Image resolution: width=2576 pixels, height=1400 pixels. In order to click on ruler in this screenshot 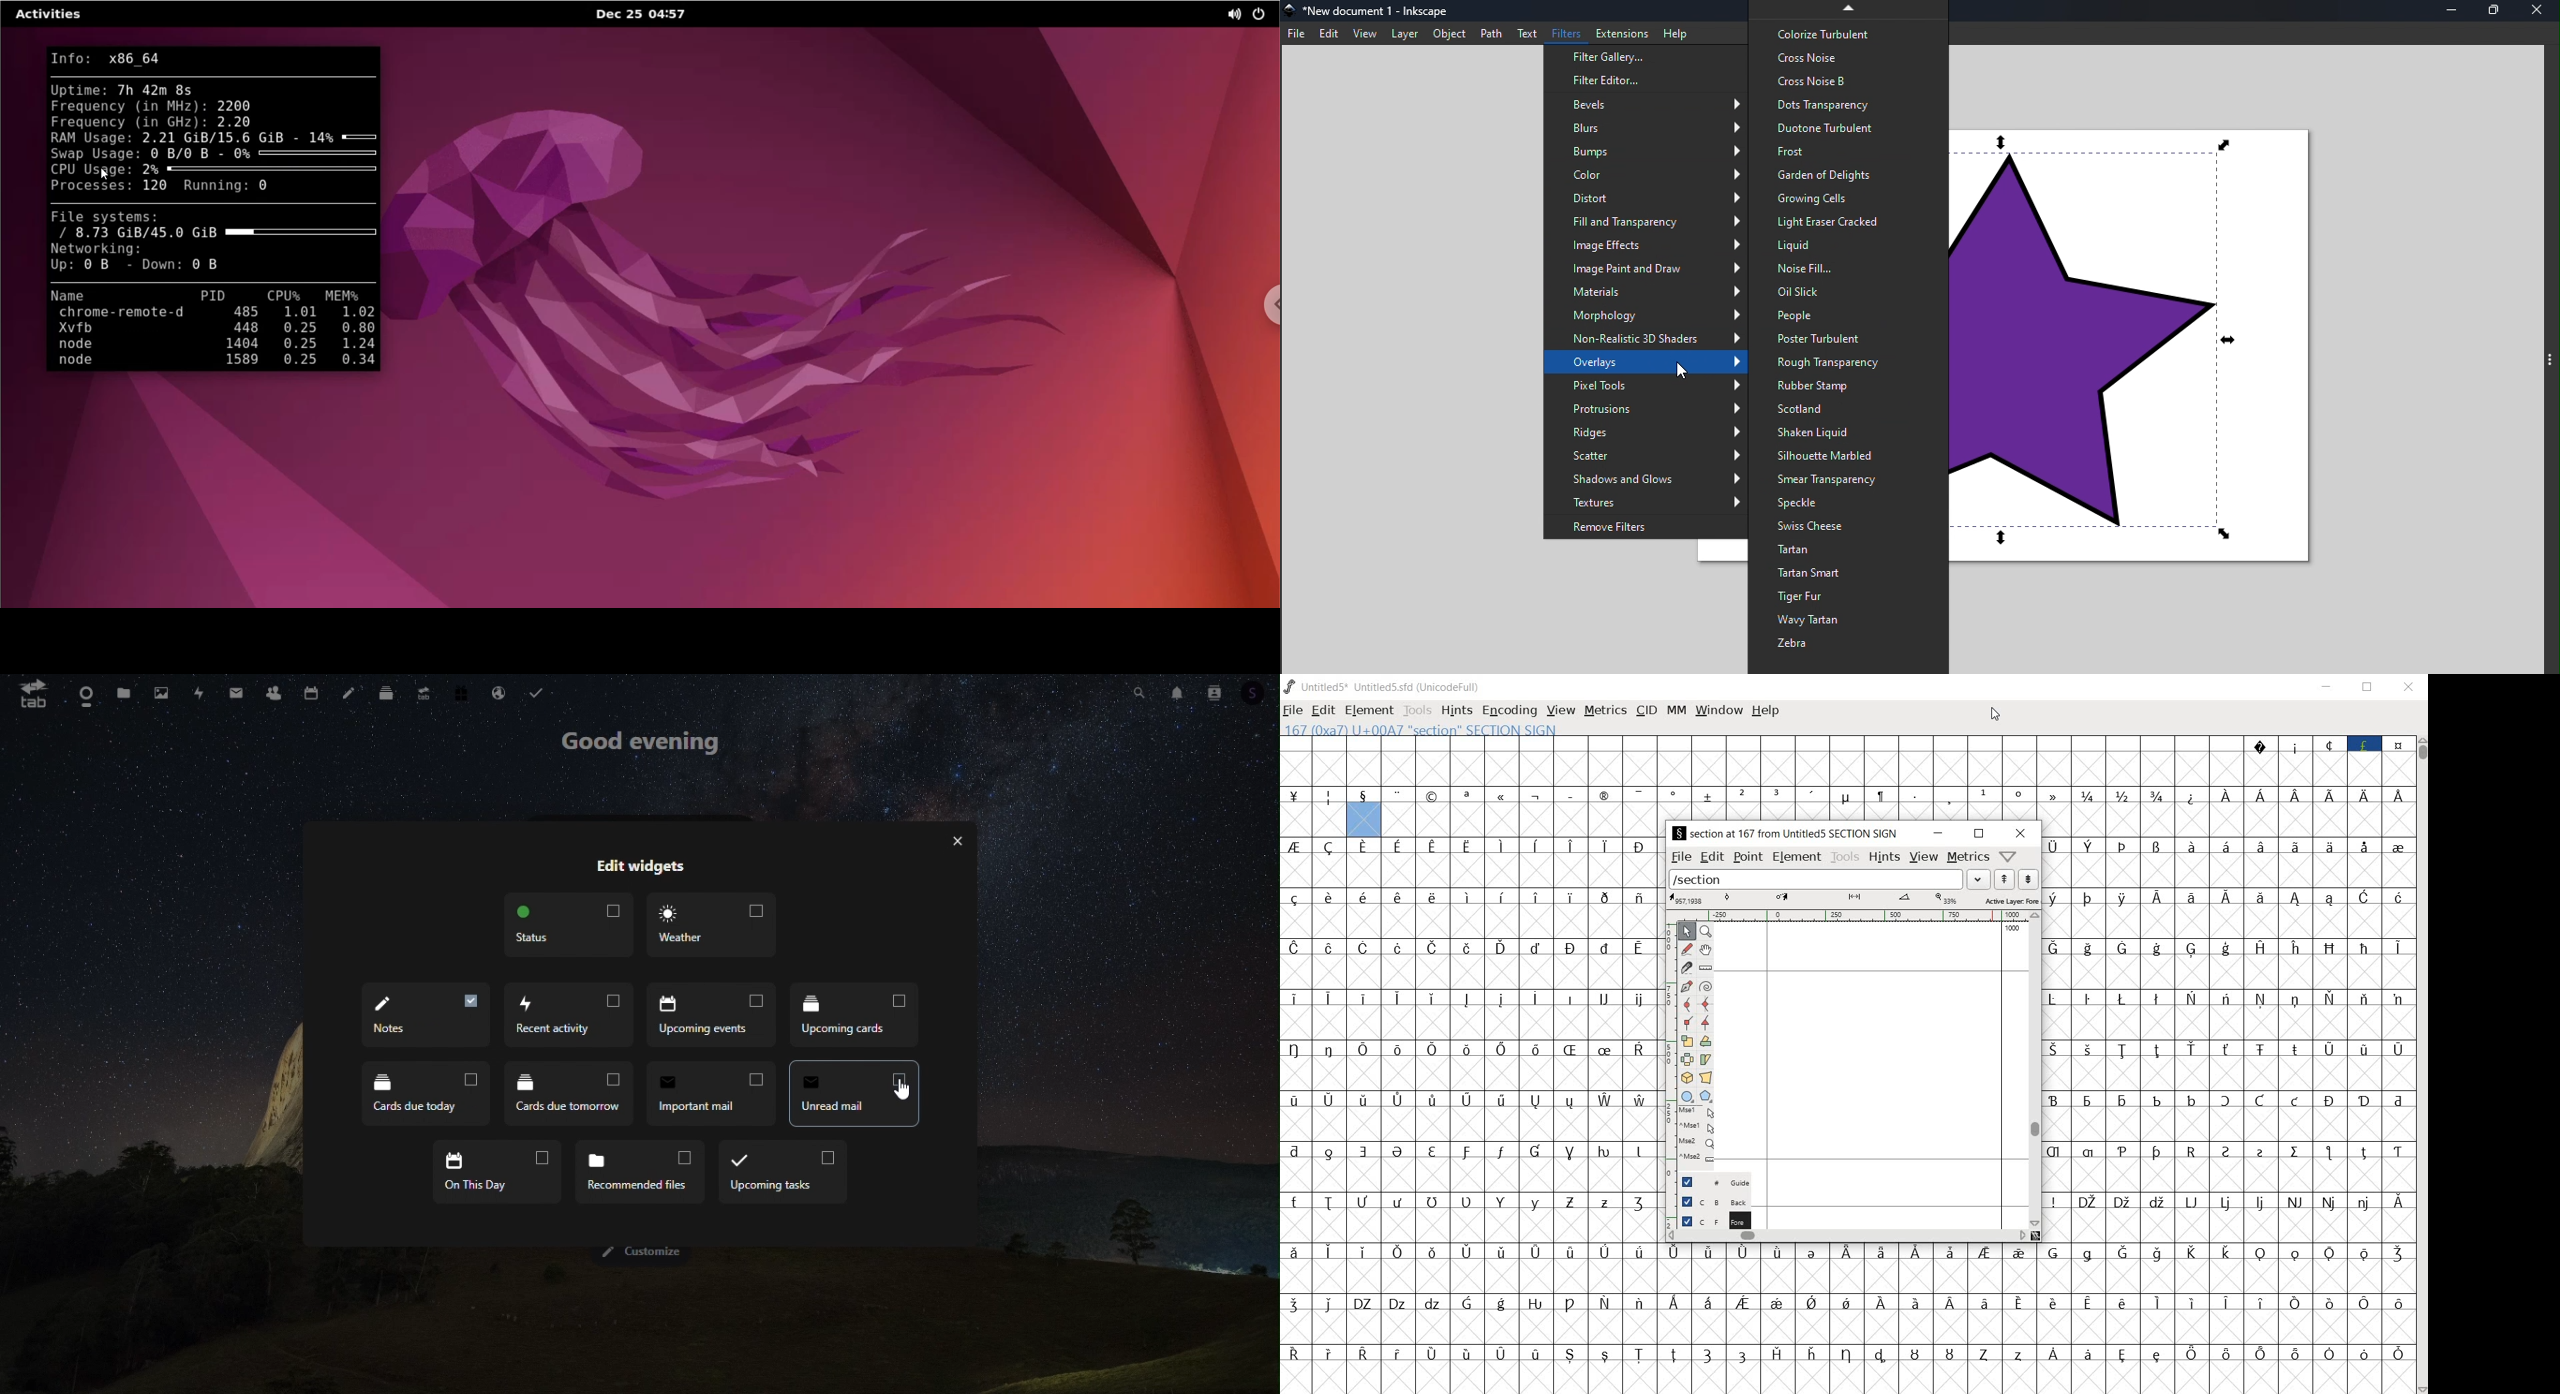, I will do `click(1850, 916)`.